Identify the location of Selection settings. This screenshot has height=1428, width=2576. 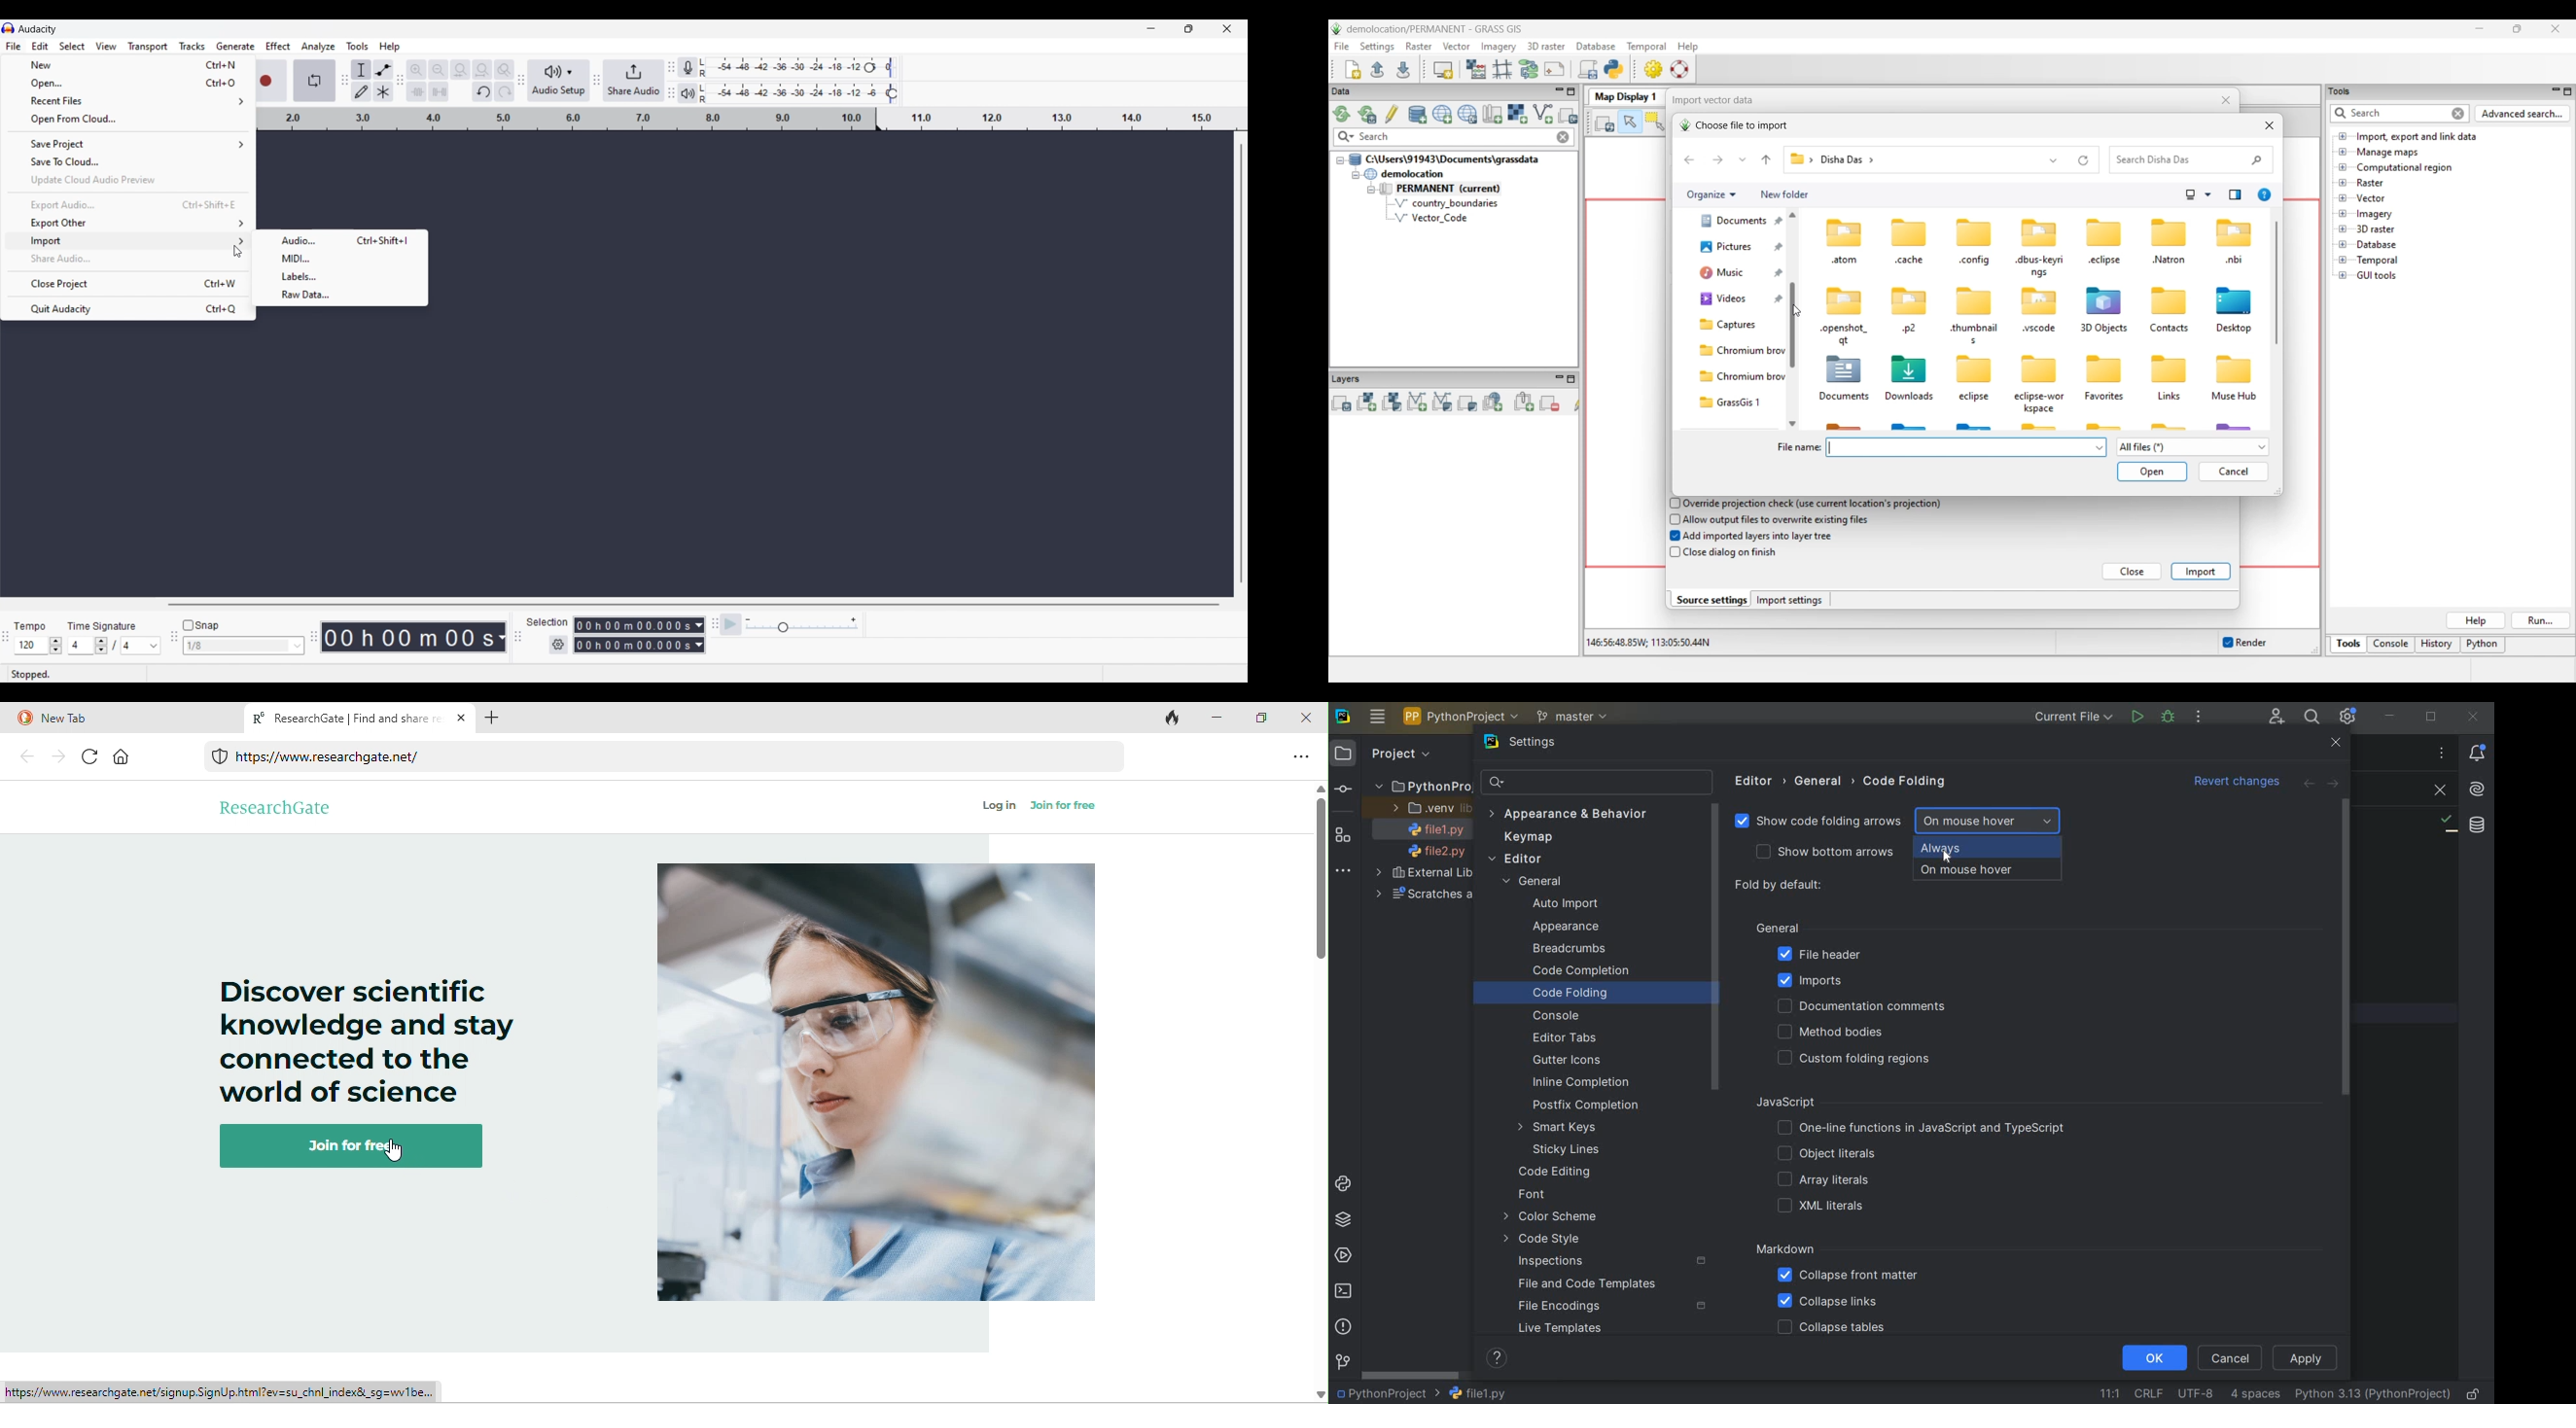
(559, 645).